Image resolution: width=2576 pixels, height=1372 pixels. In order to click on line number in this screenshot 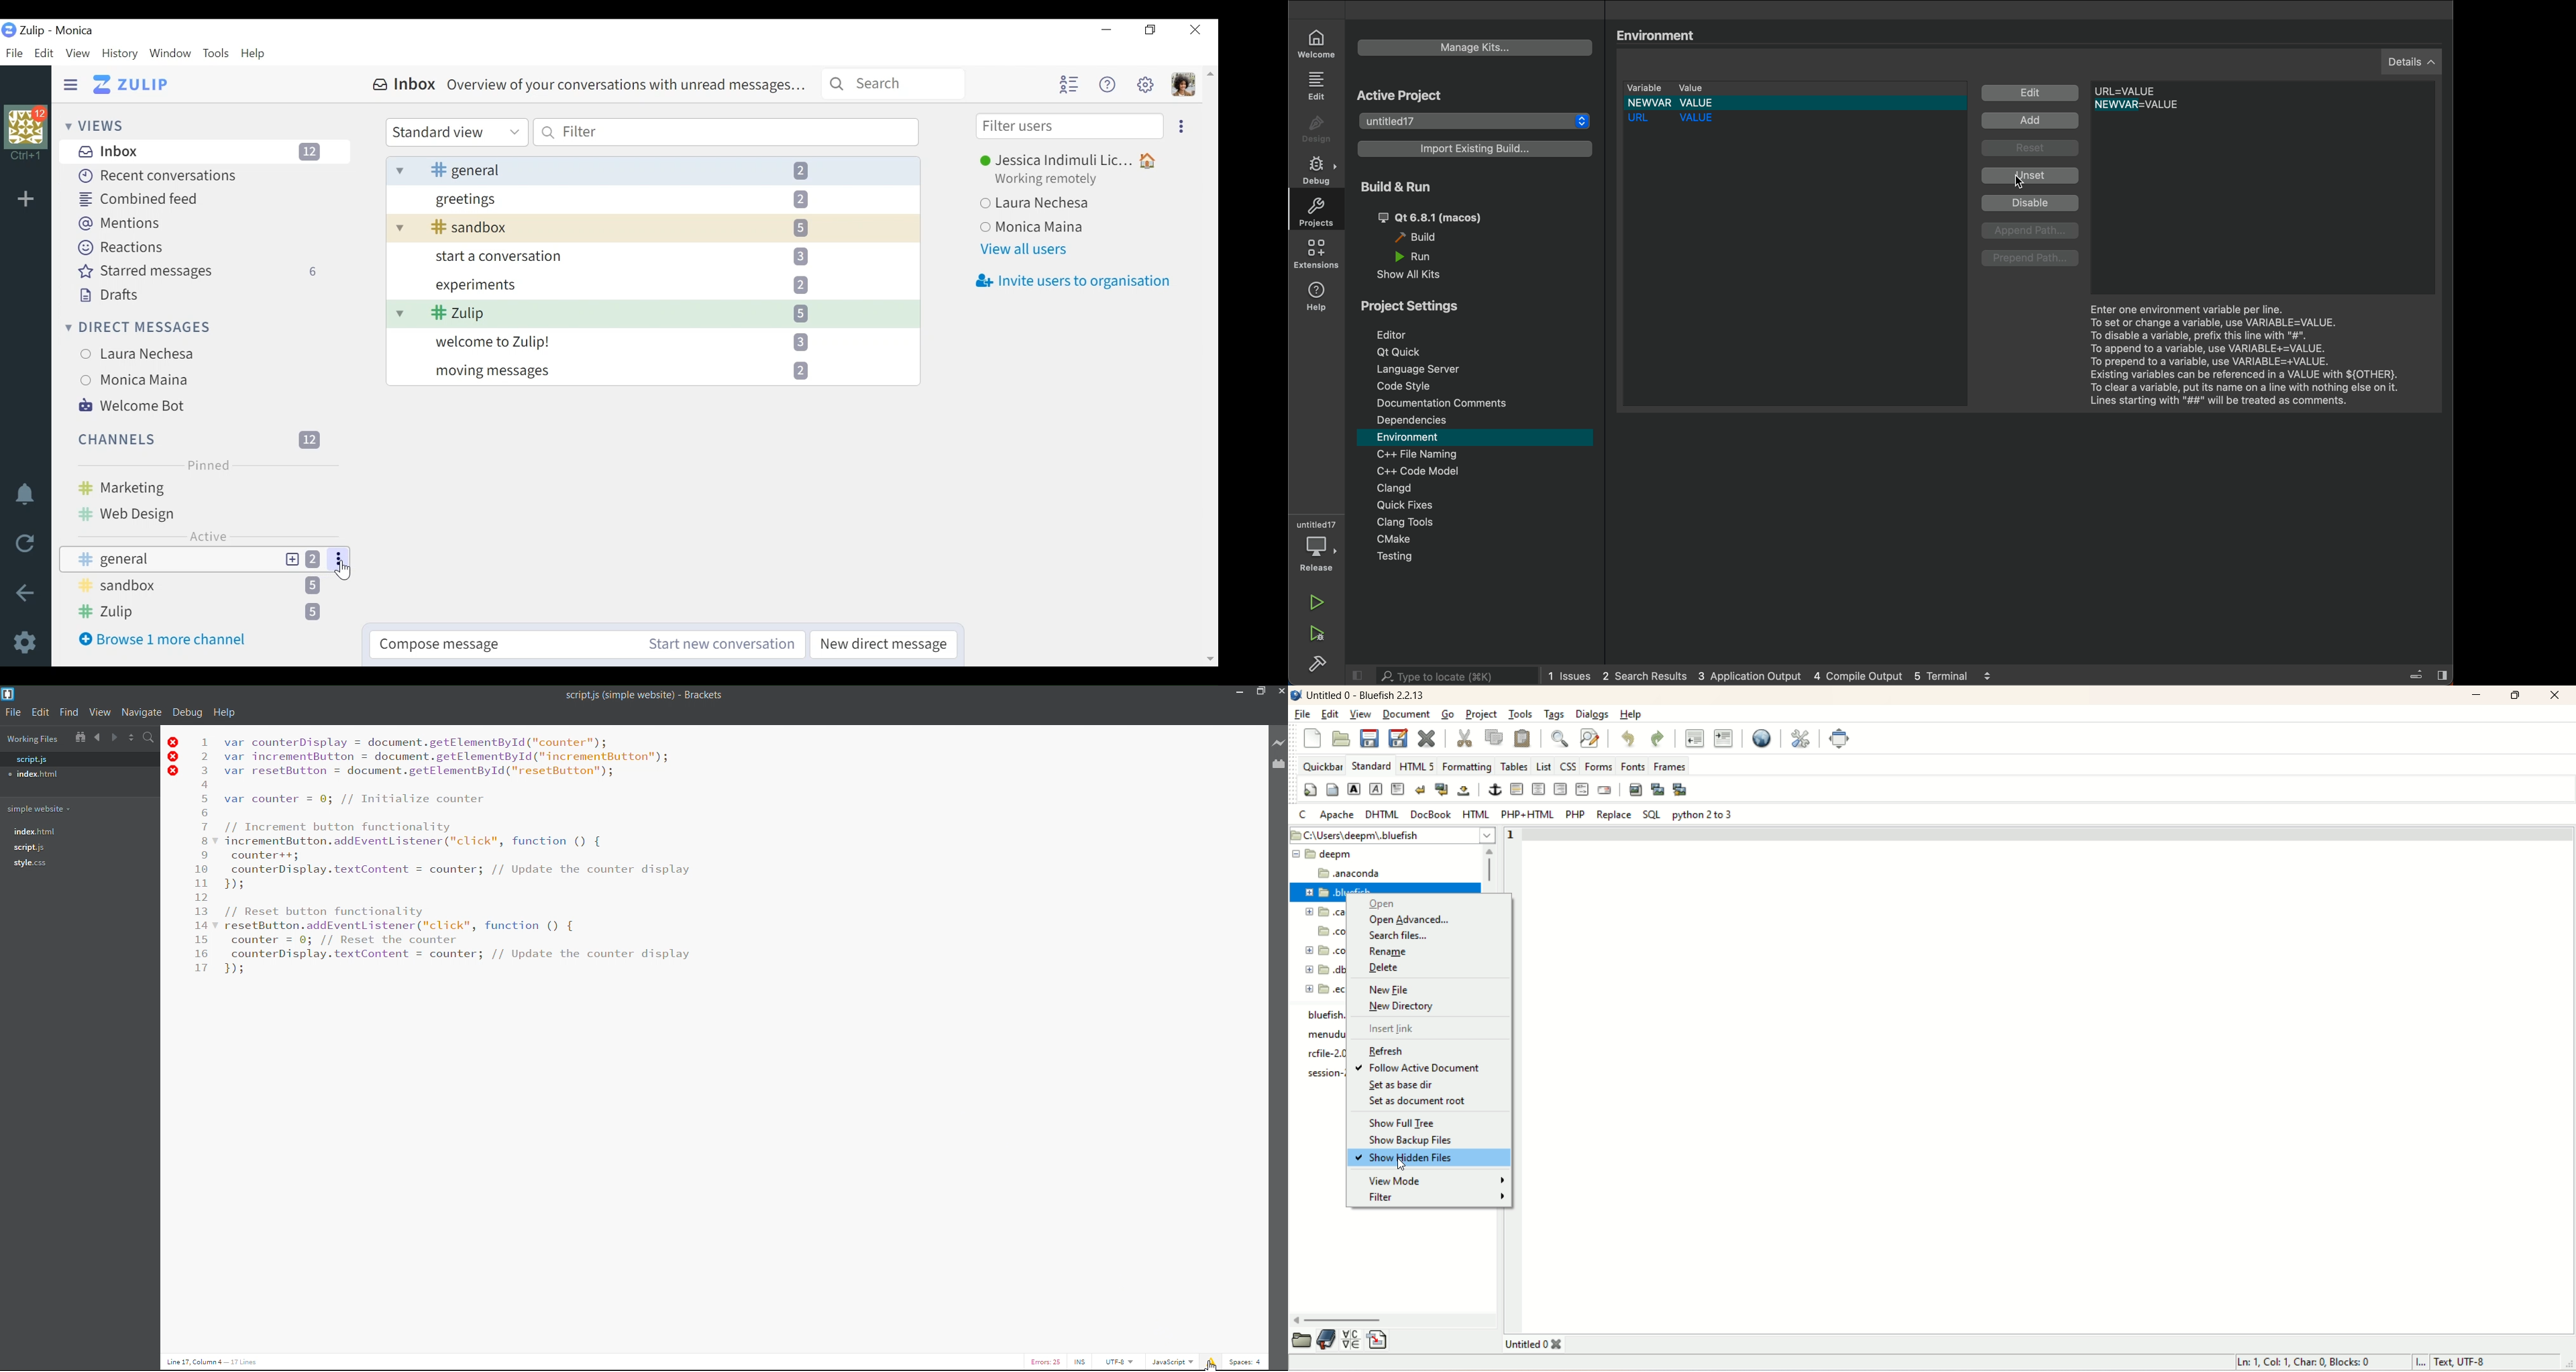, I will do `click(1509, 835)`.